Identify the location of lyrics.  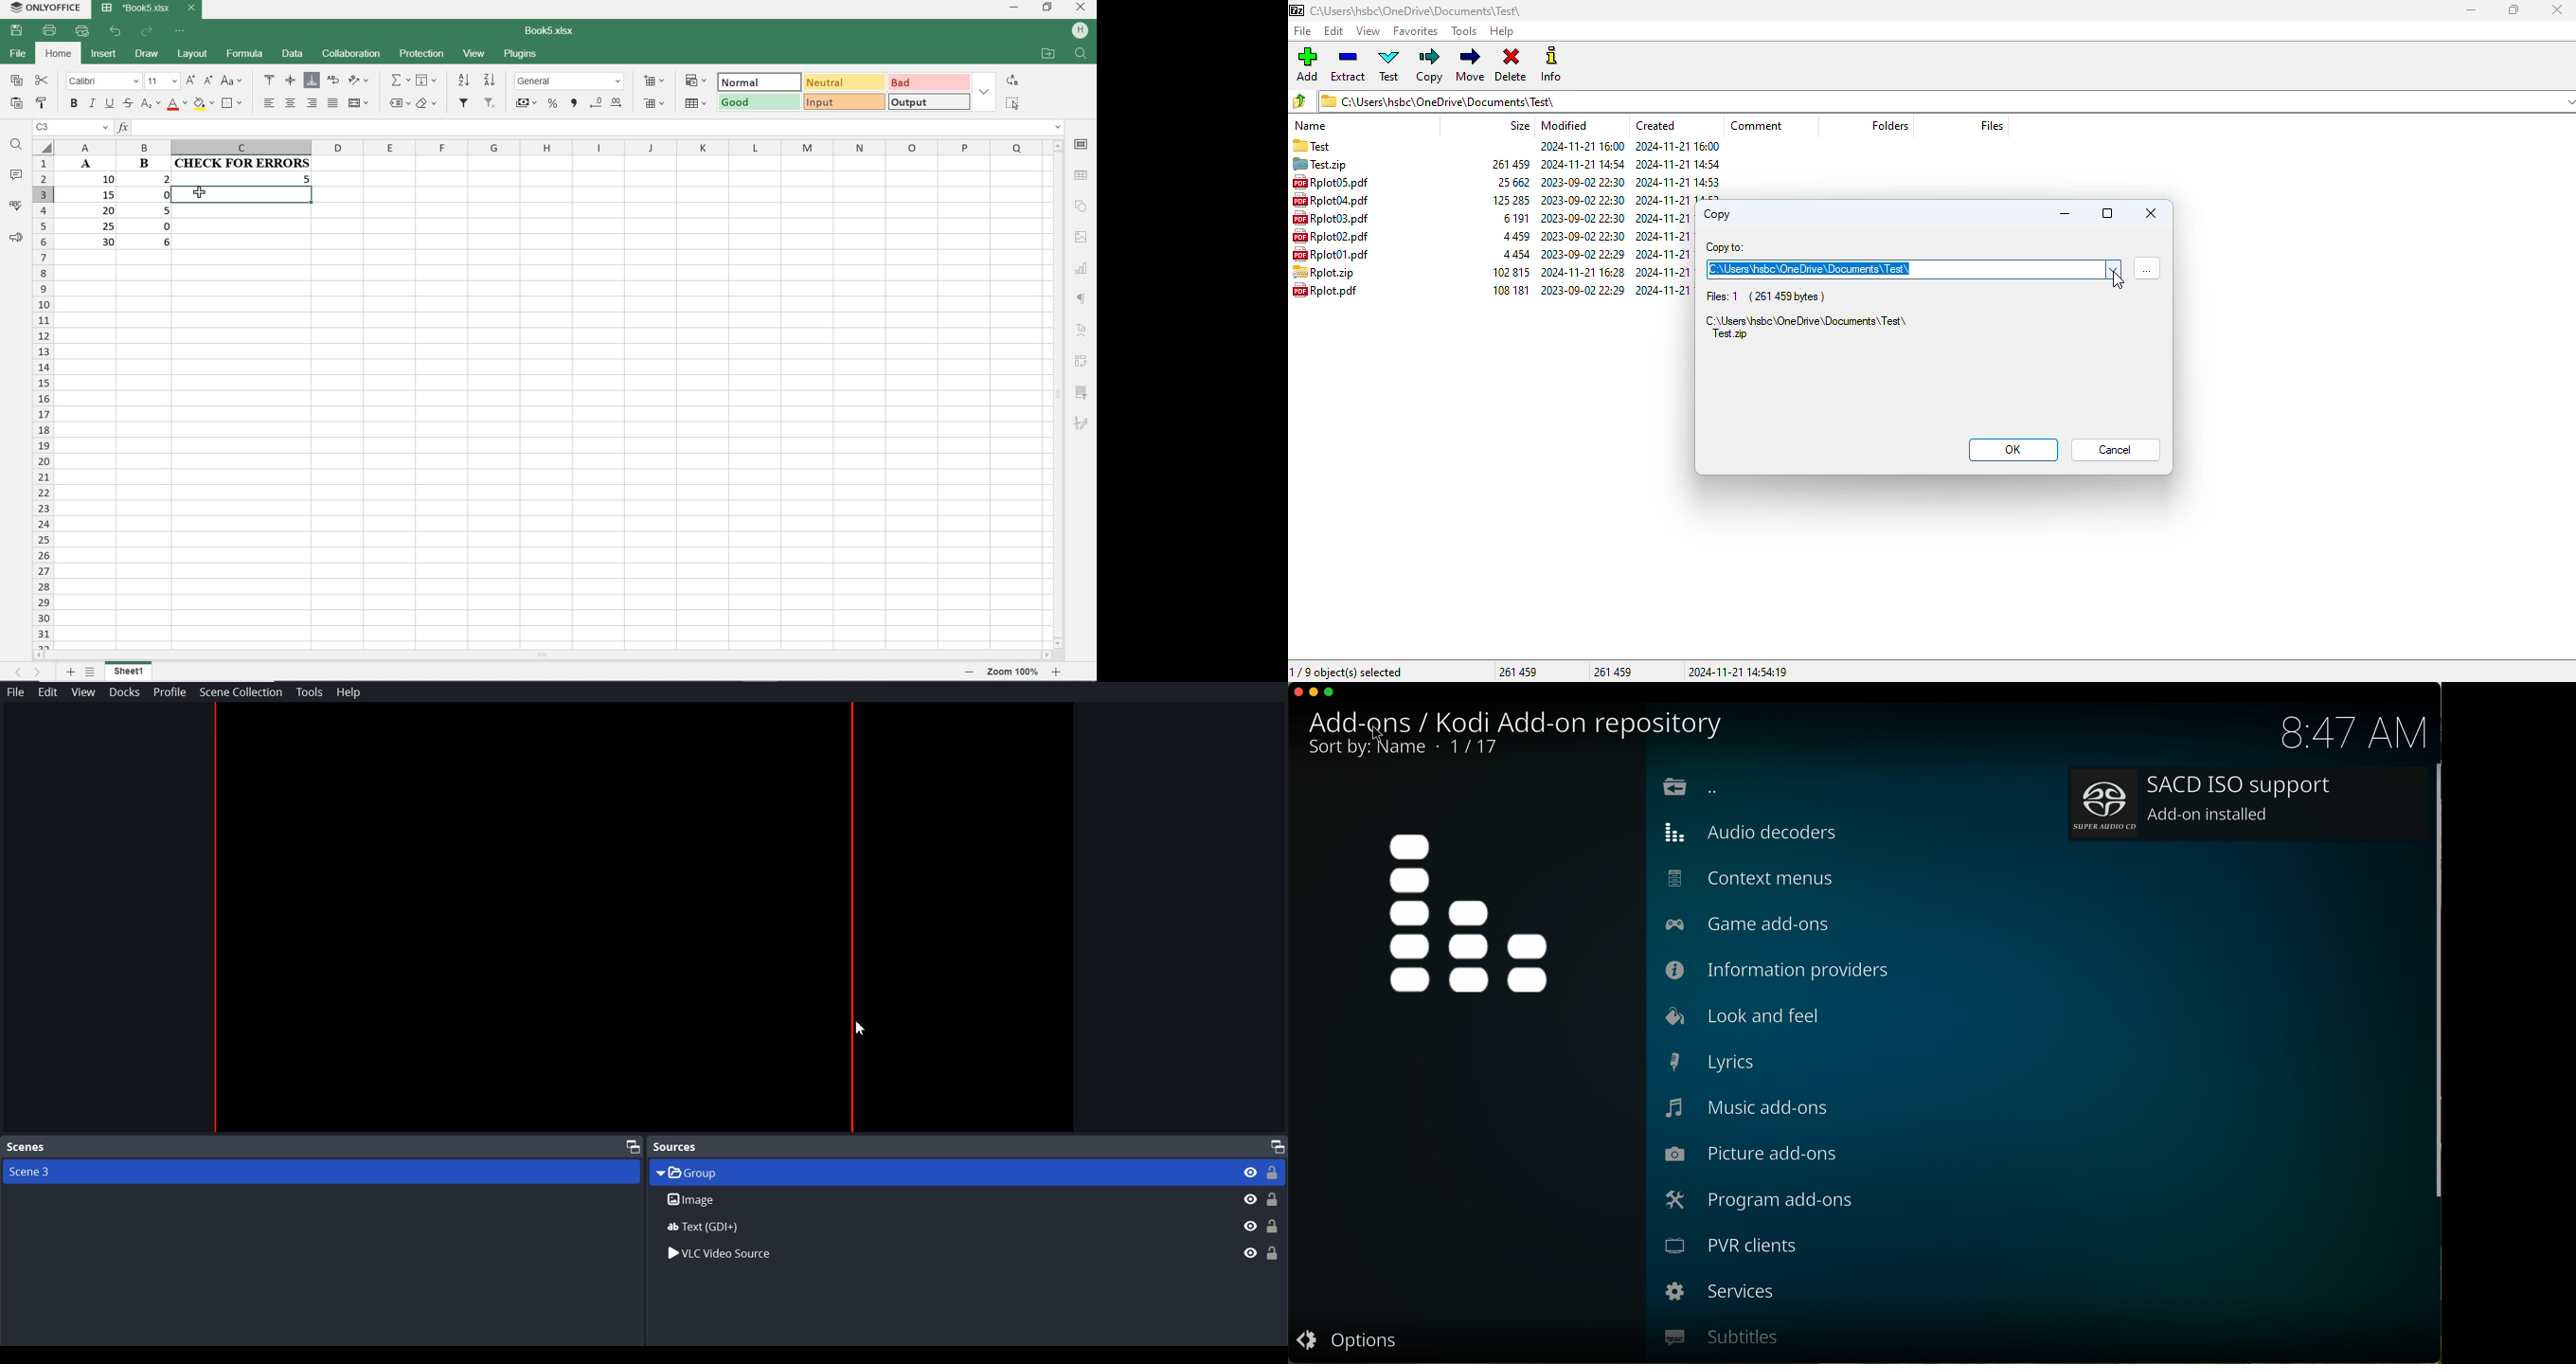
(1714, 1062).